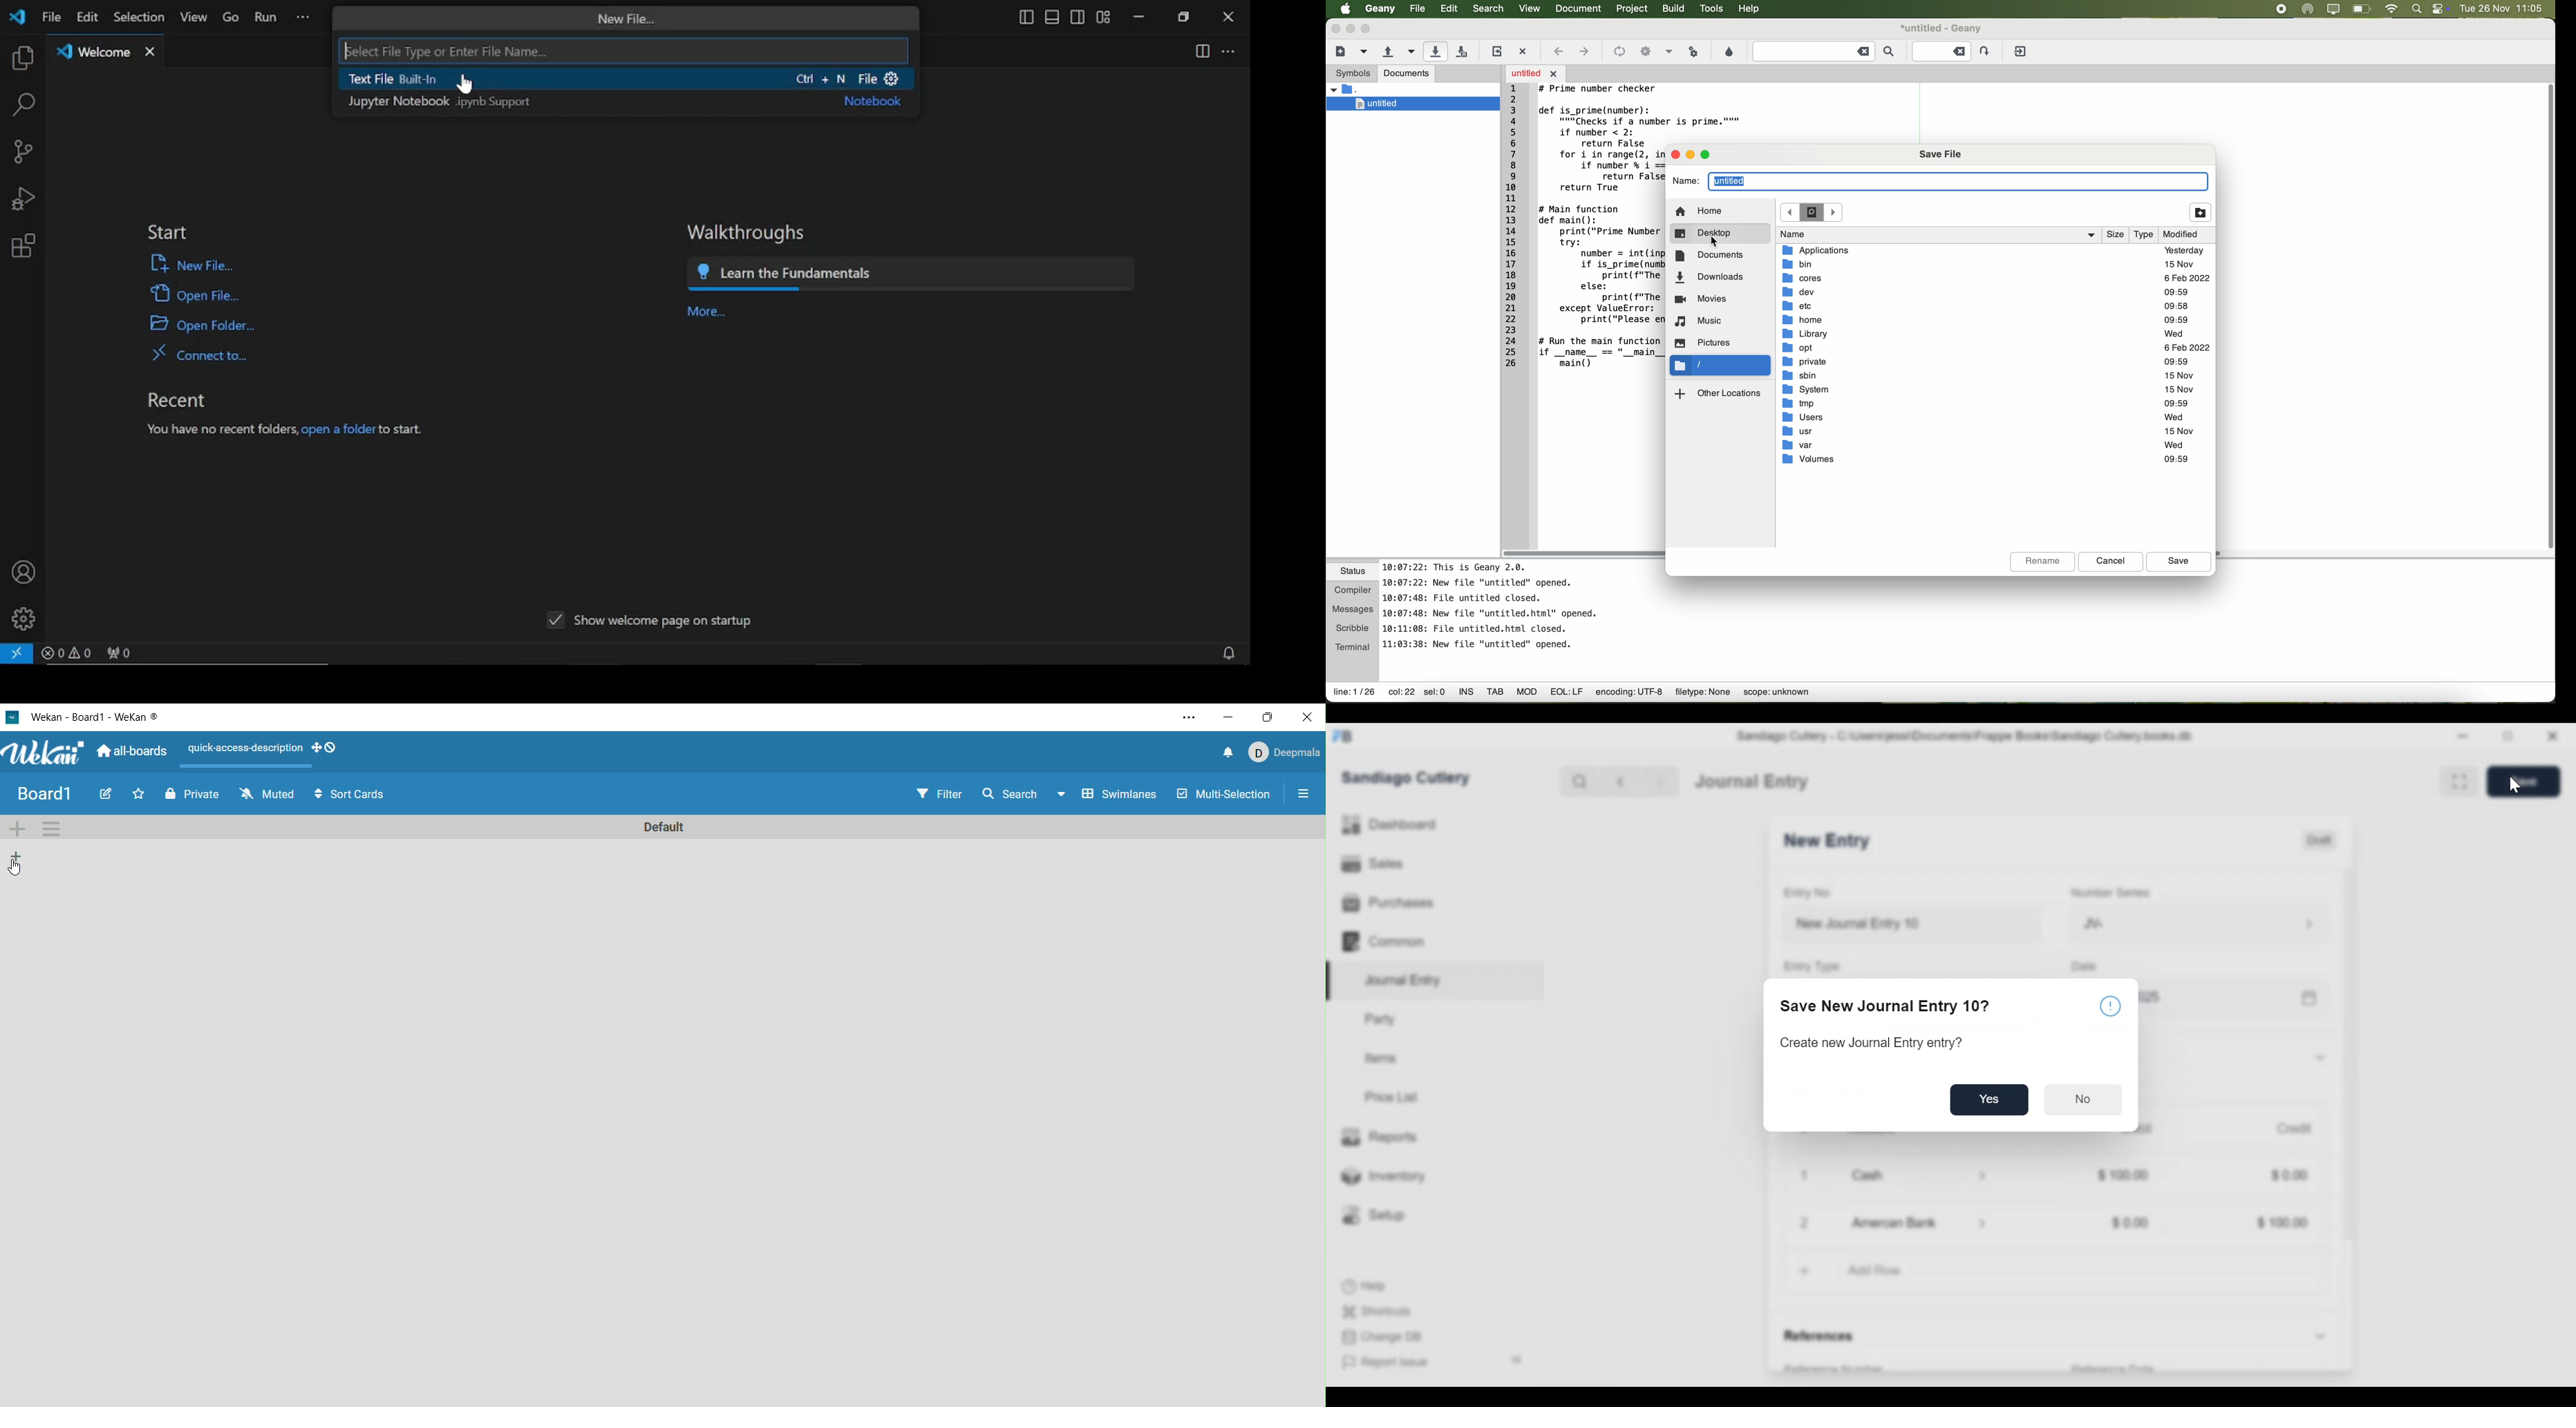 This screenshot has width=2576, height=1428. I want to click on multi-selection, so click(1226, 795).